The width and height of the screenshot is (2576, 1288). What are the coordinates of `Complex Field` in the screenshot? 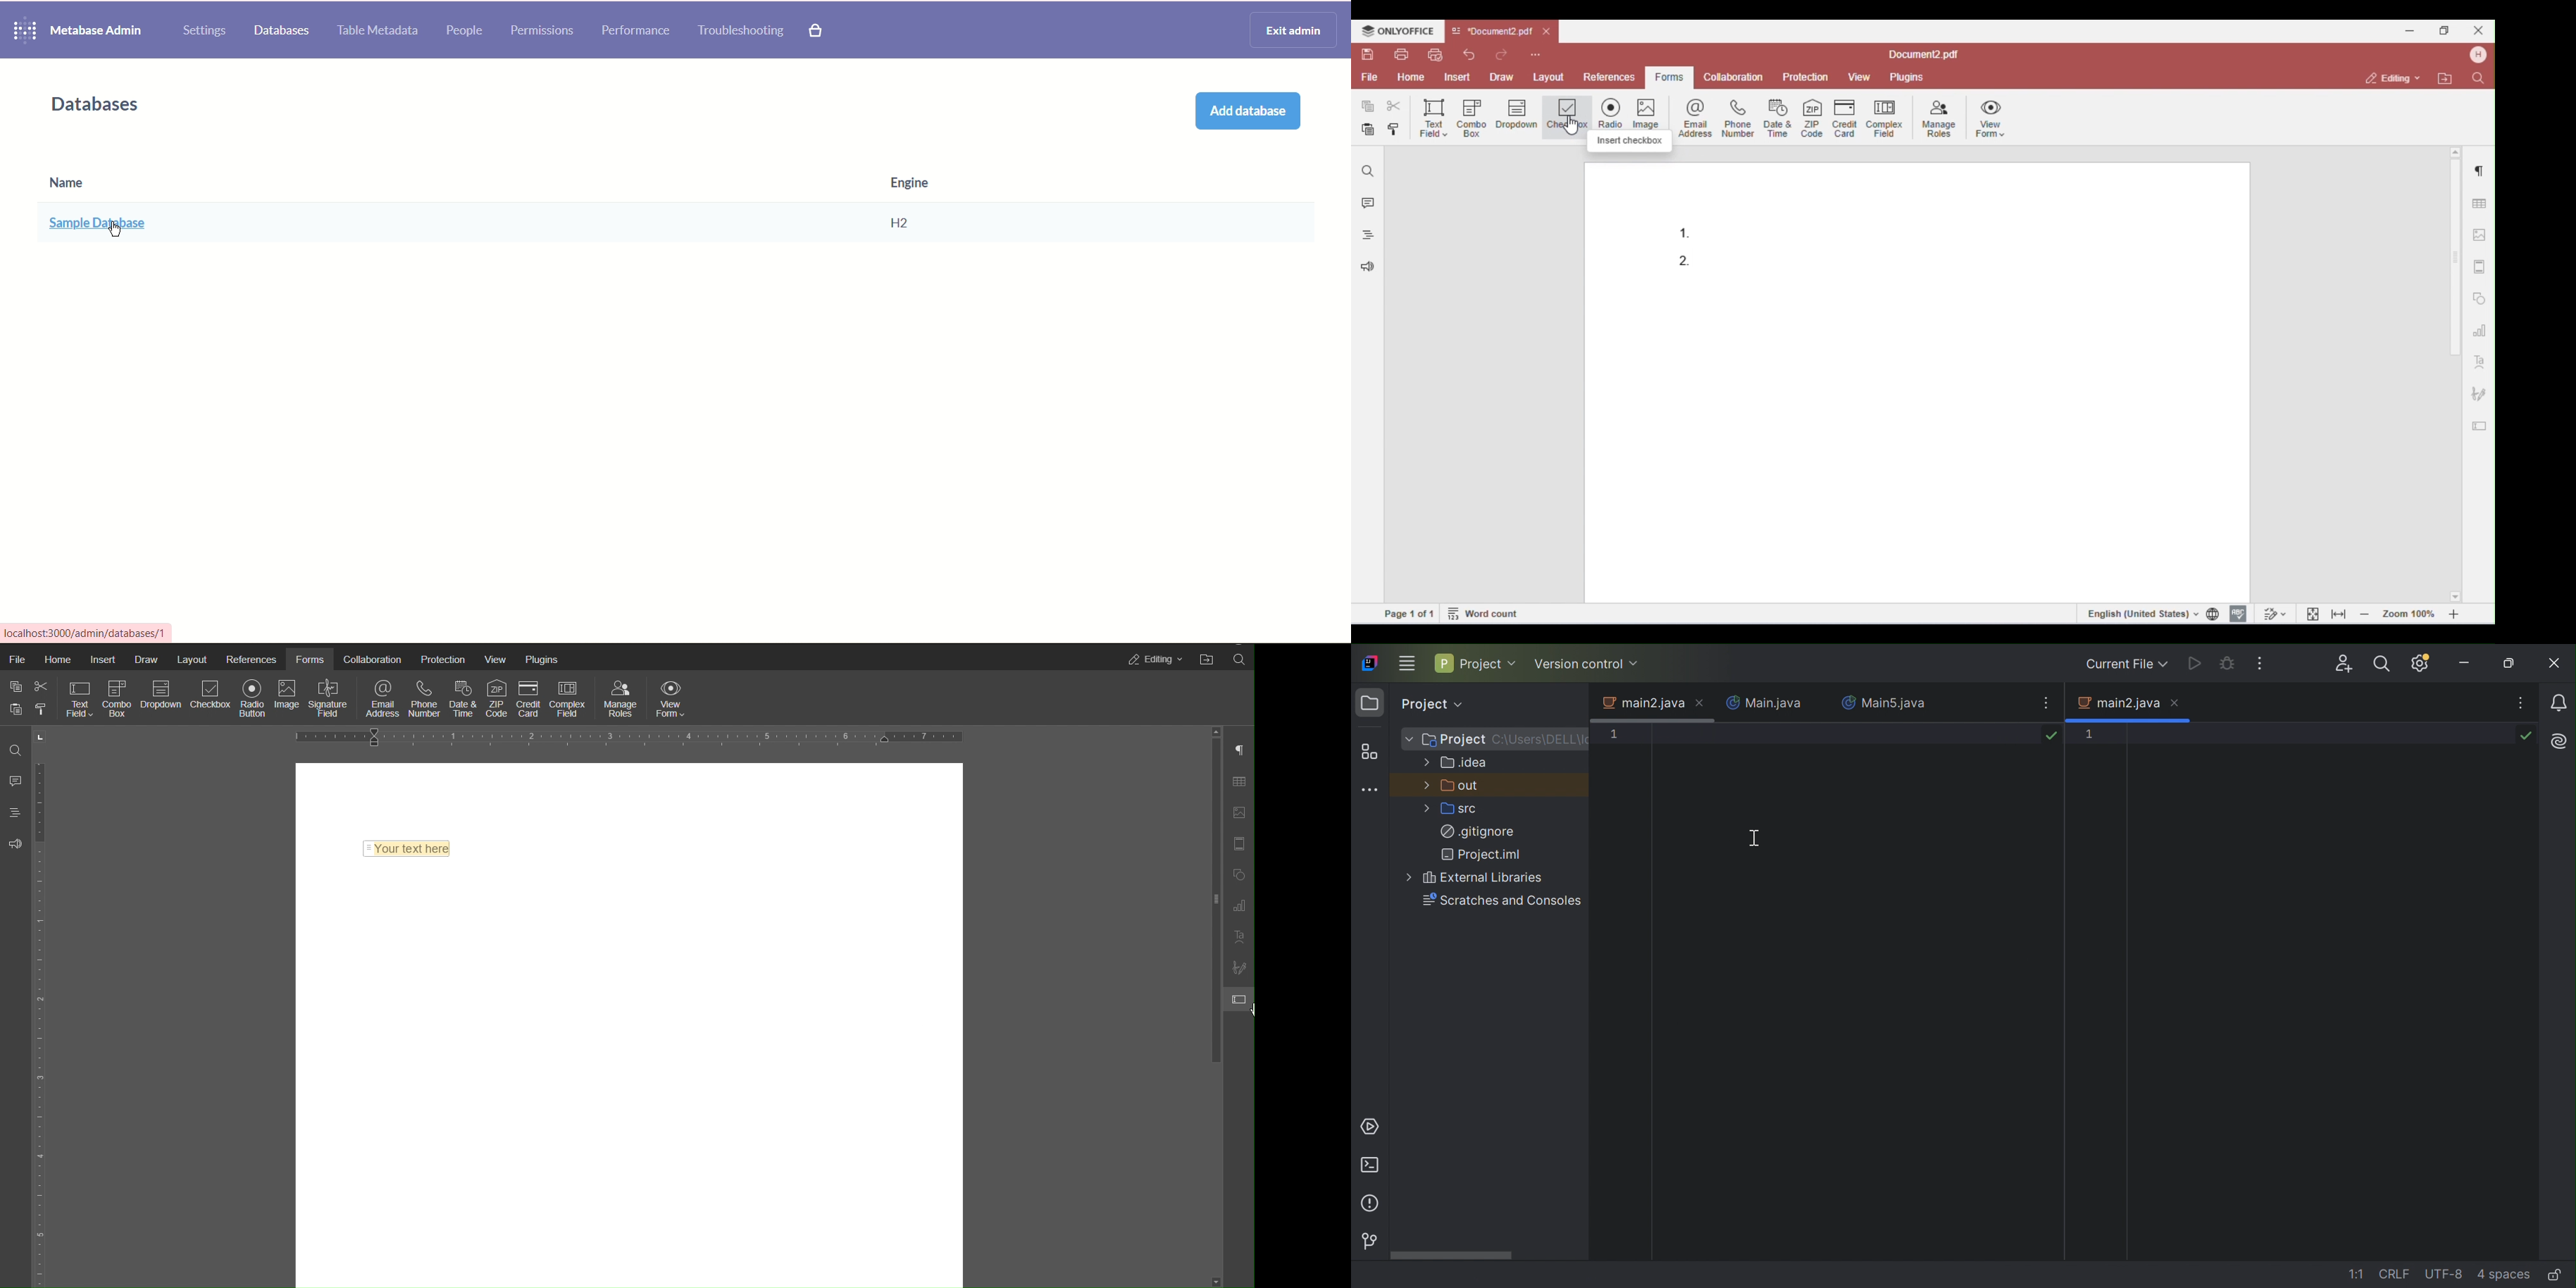 It's located at (570, 699).